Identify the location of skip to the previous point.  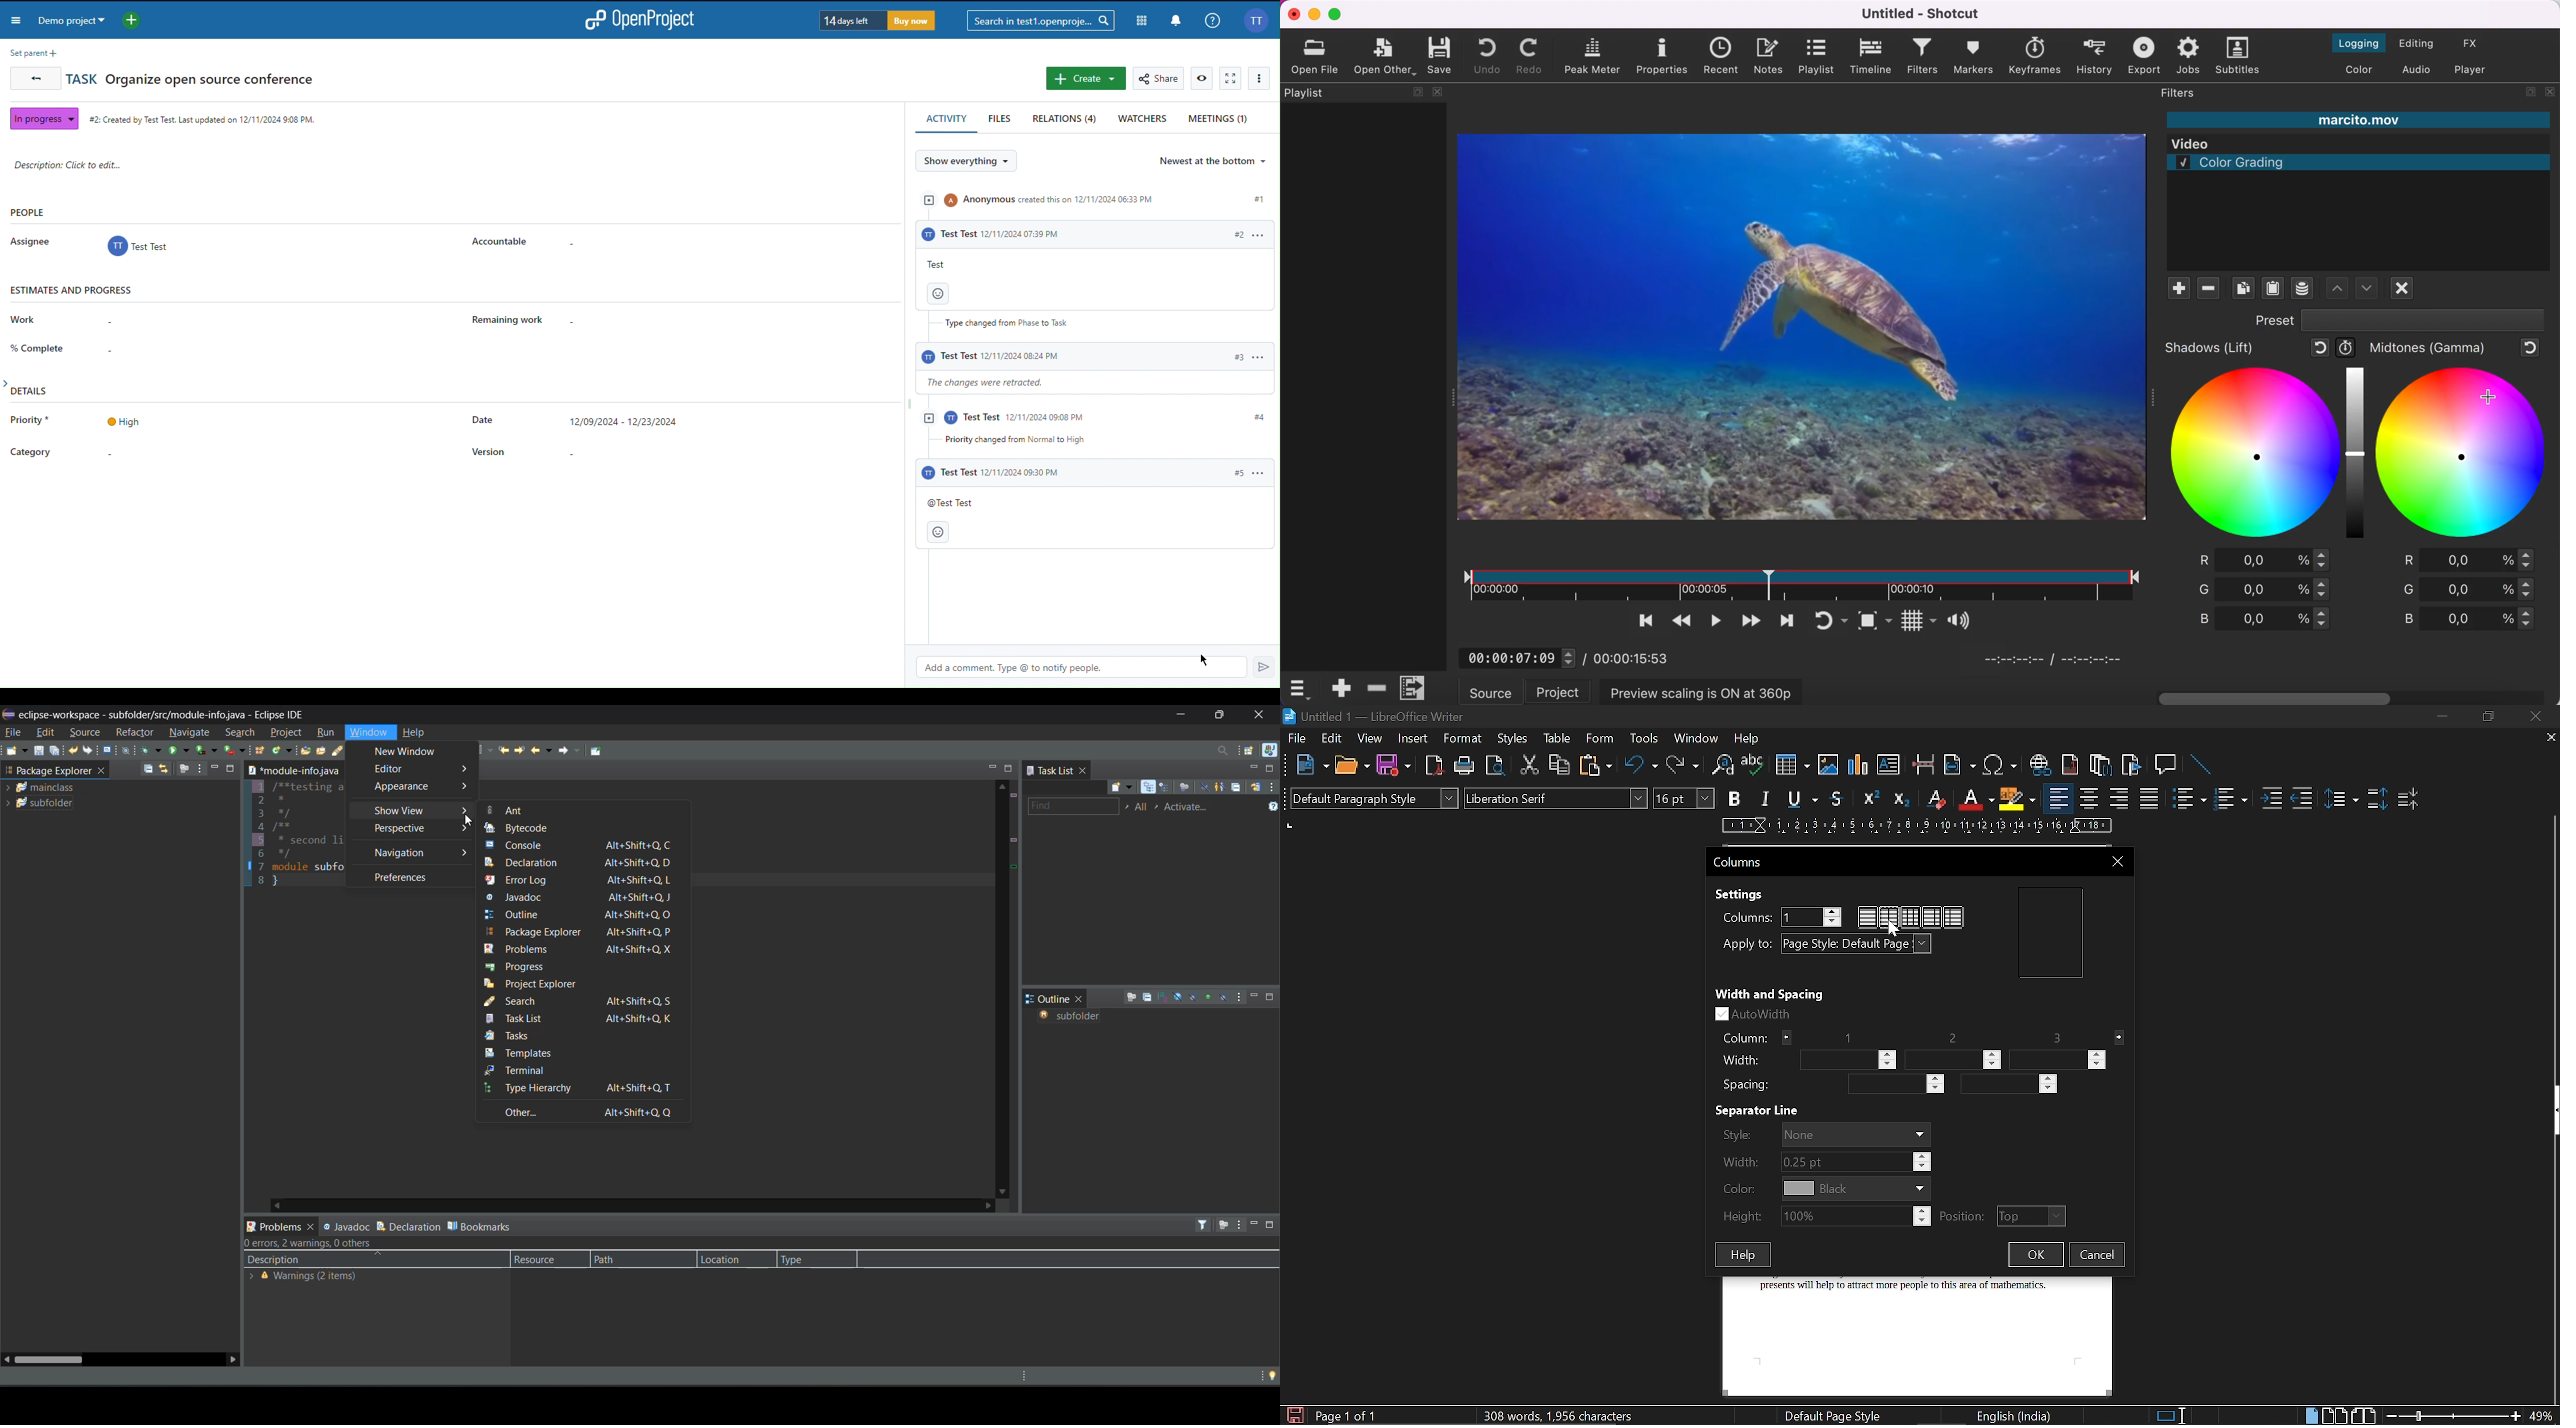
(1639, 621).